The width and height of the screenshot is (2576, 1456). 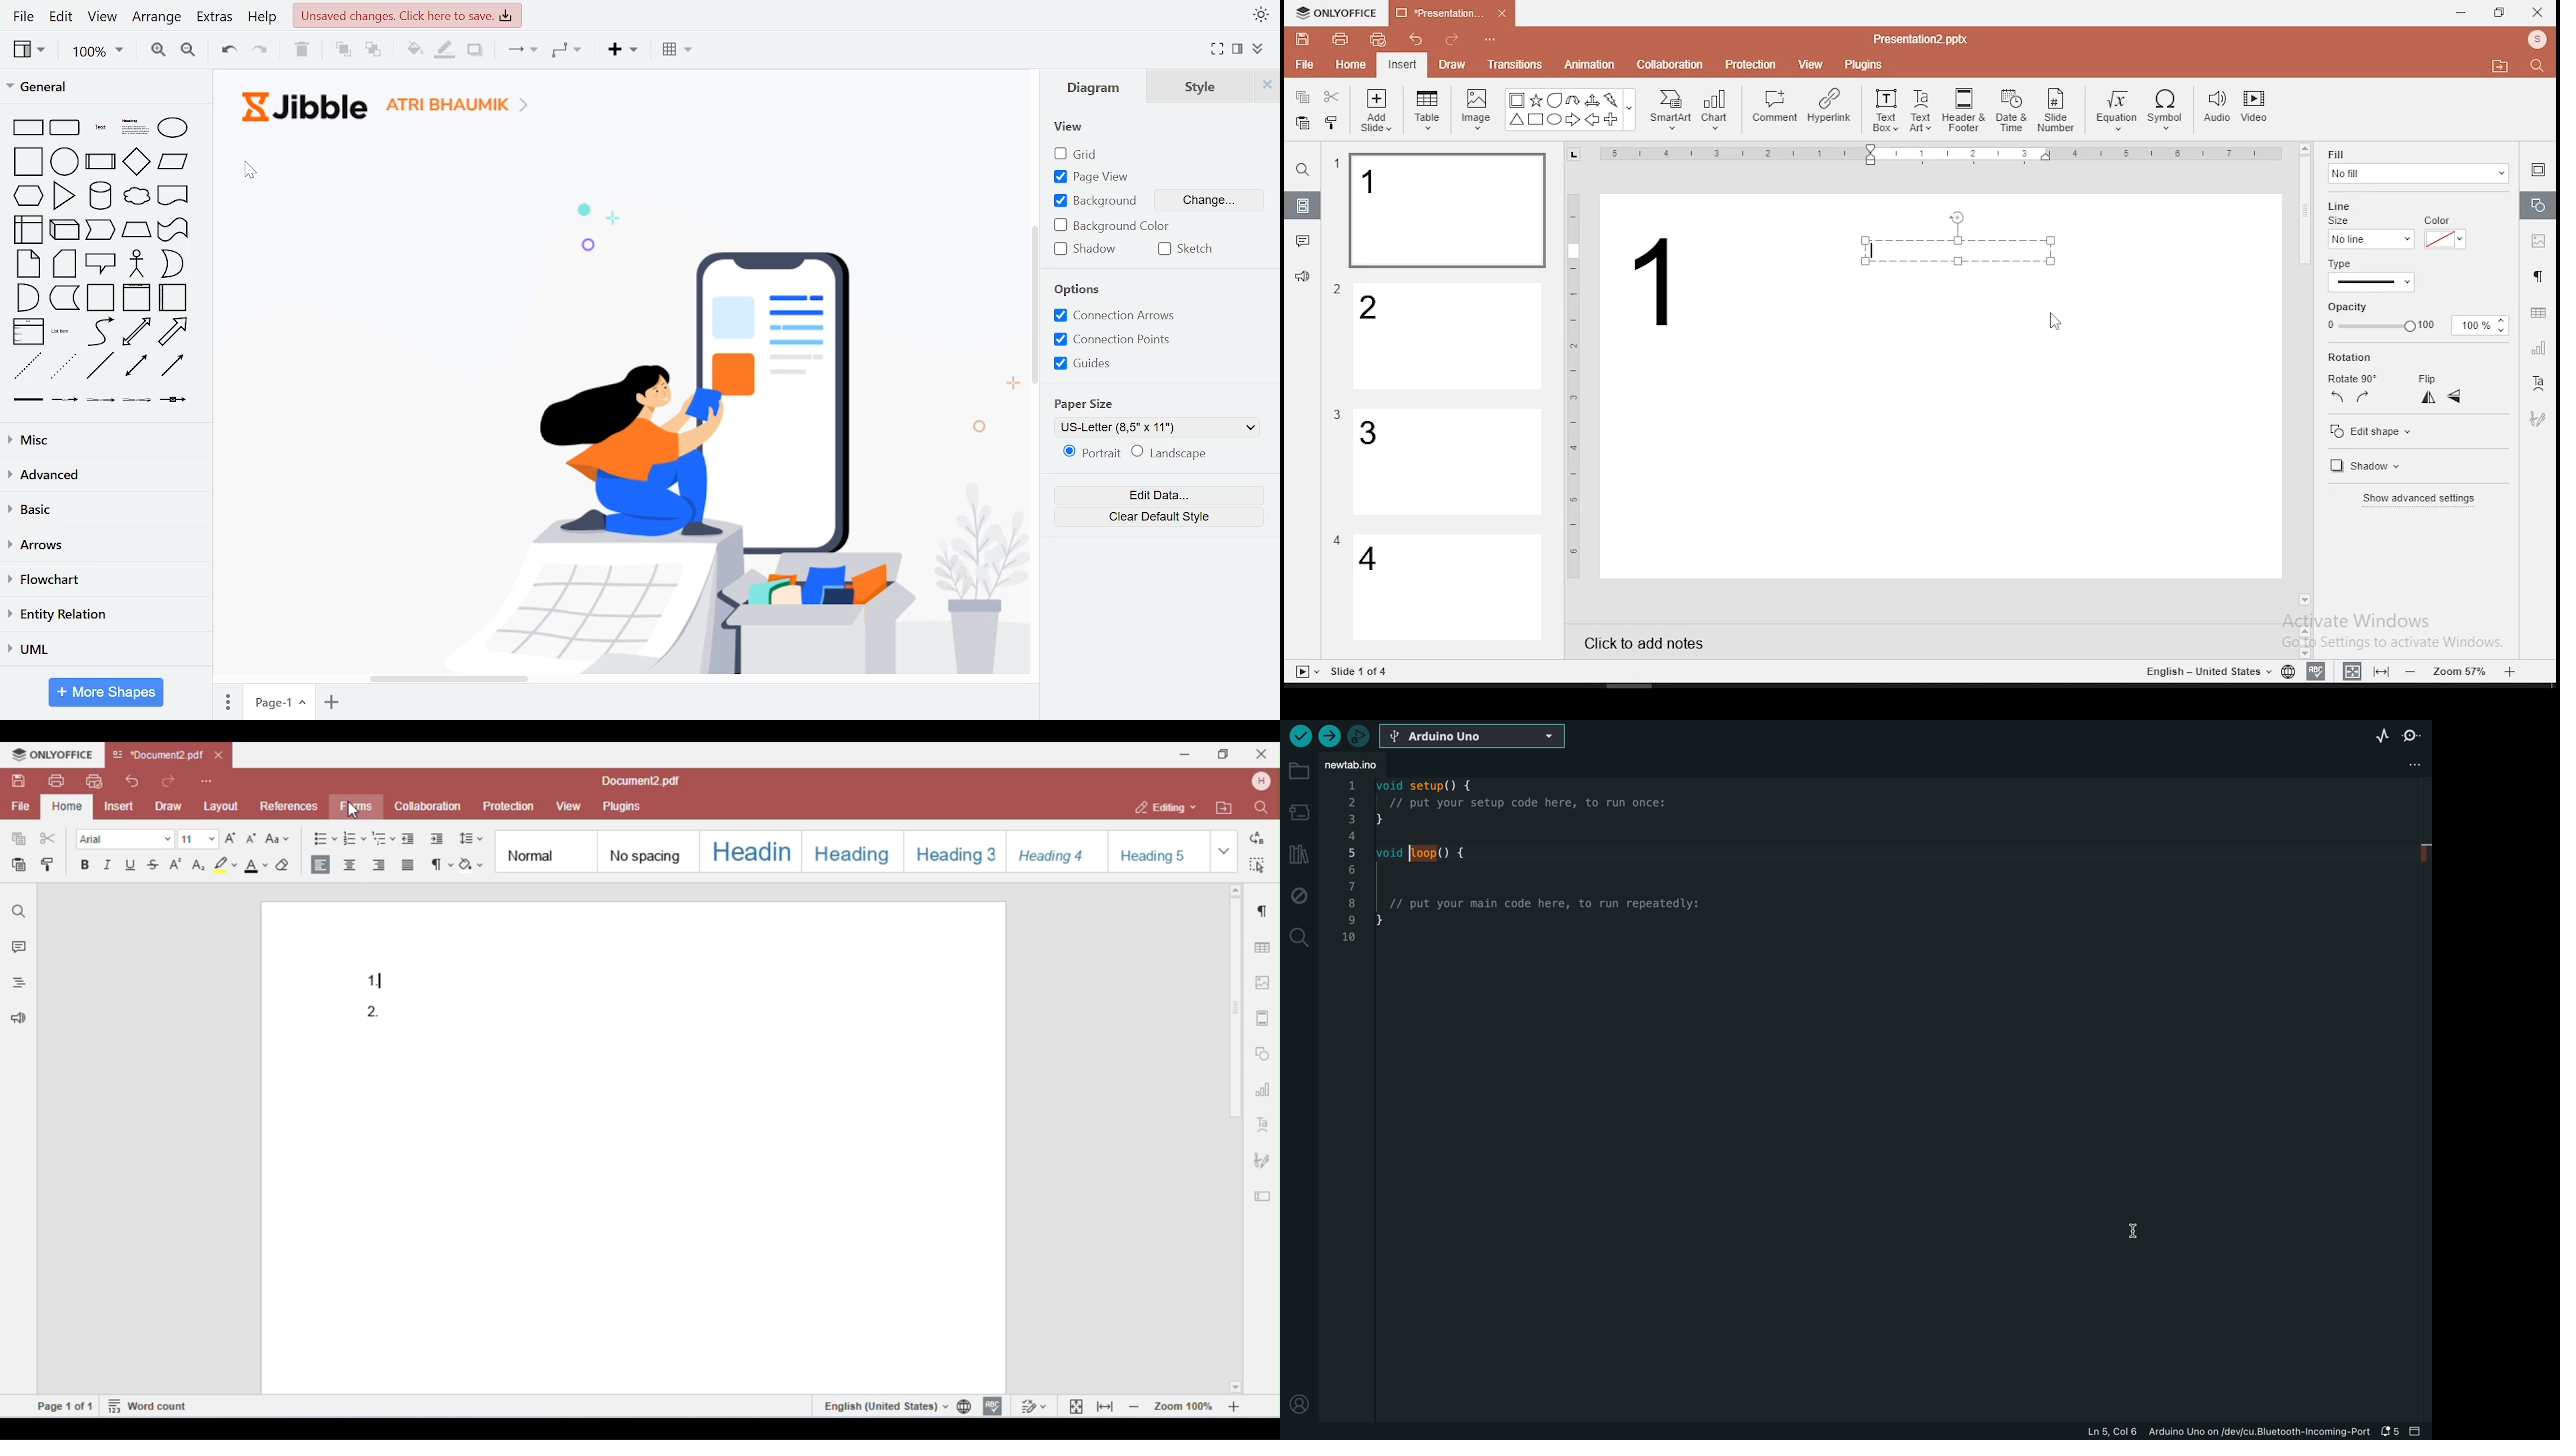 What do you see at coordinates (1445, 462) in the screenshot?
I see `slide 3` at bounding box center [1445, 462].